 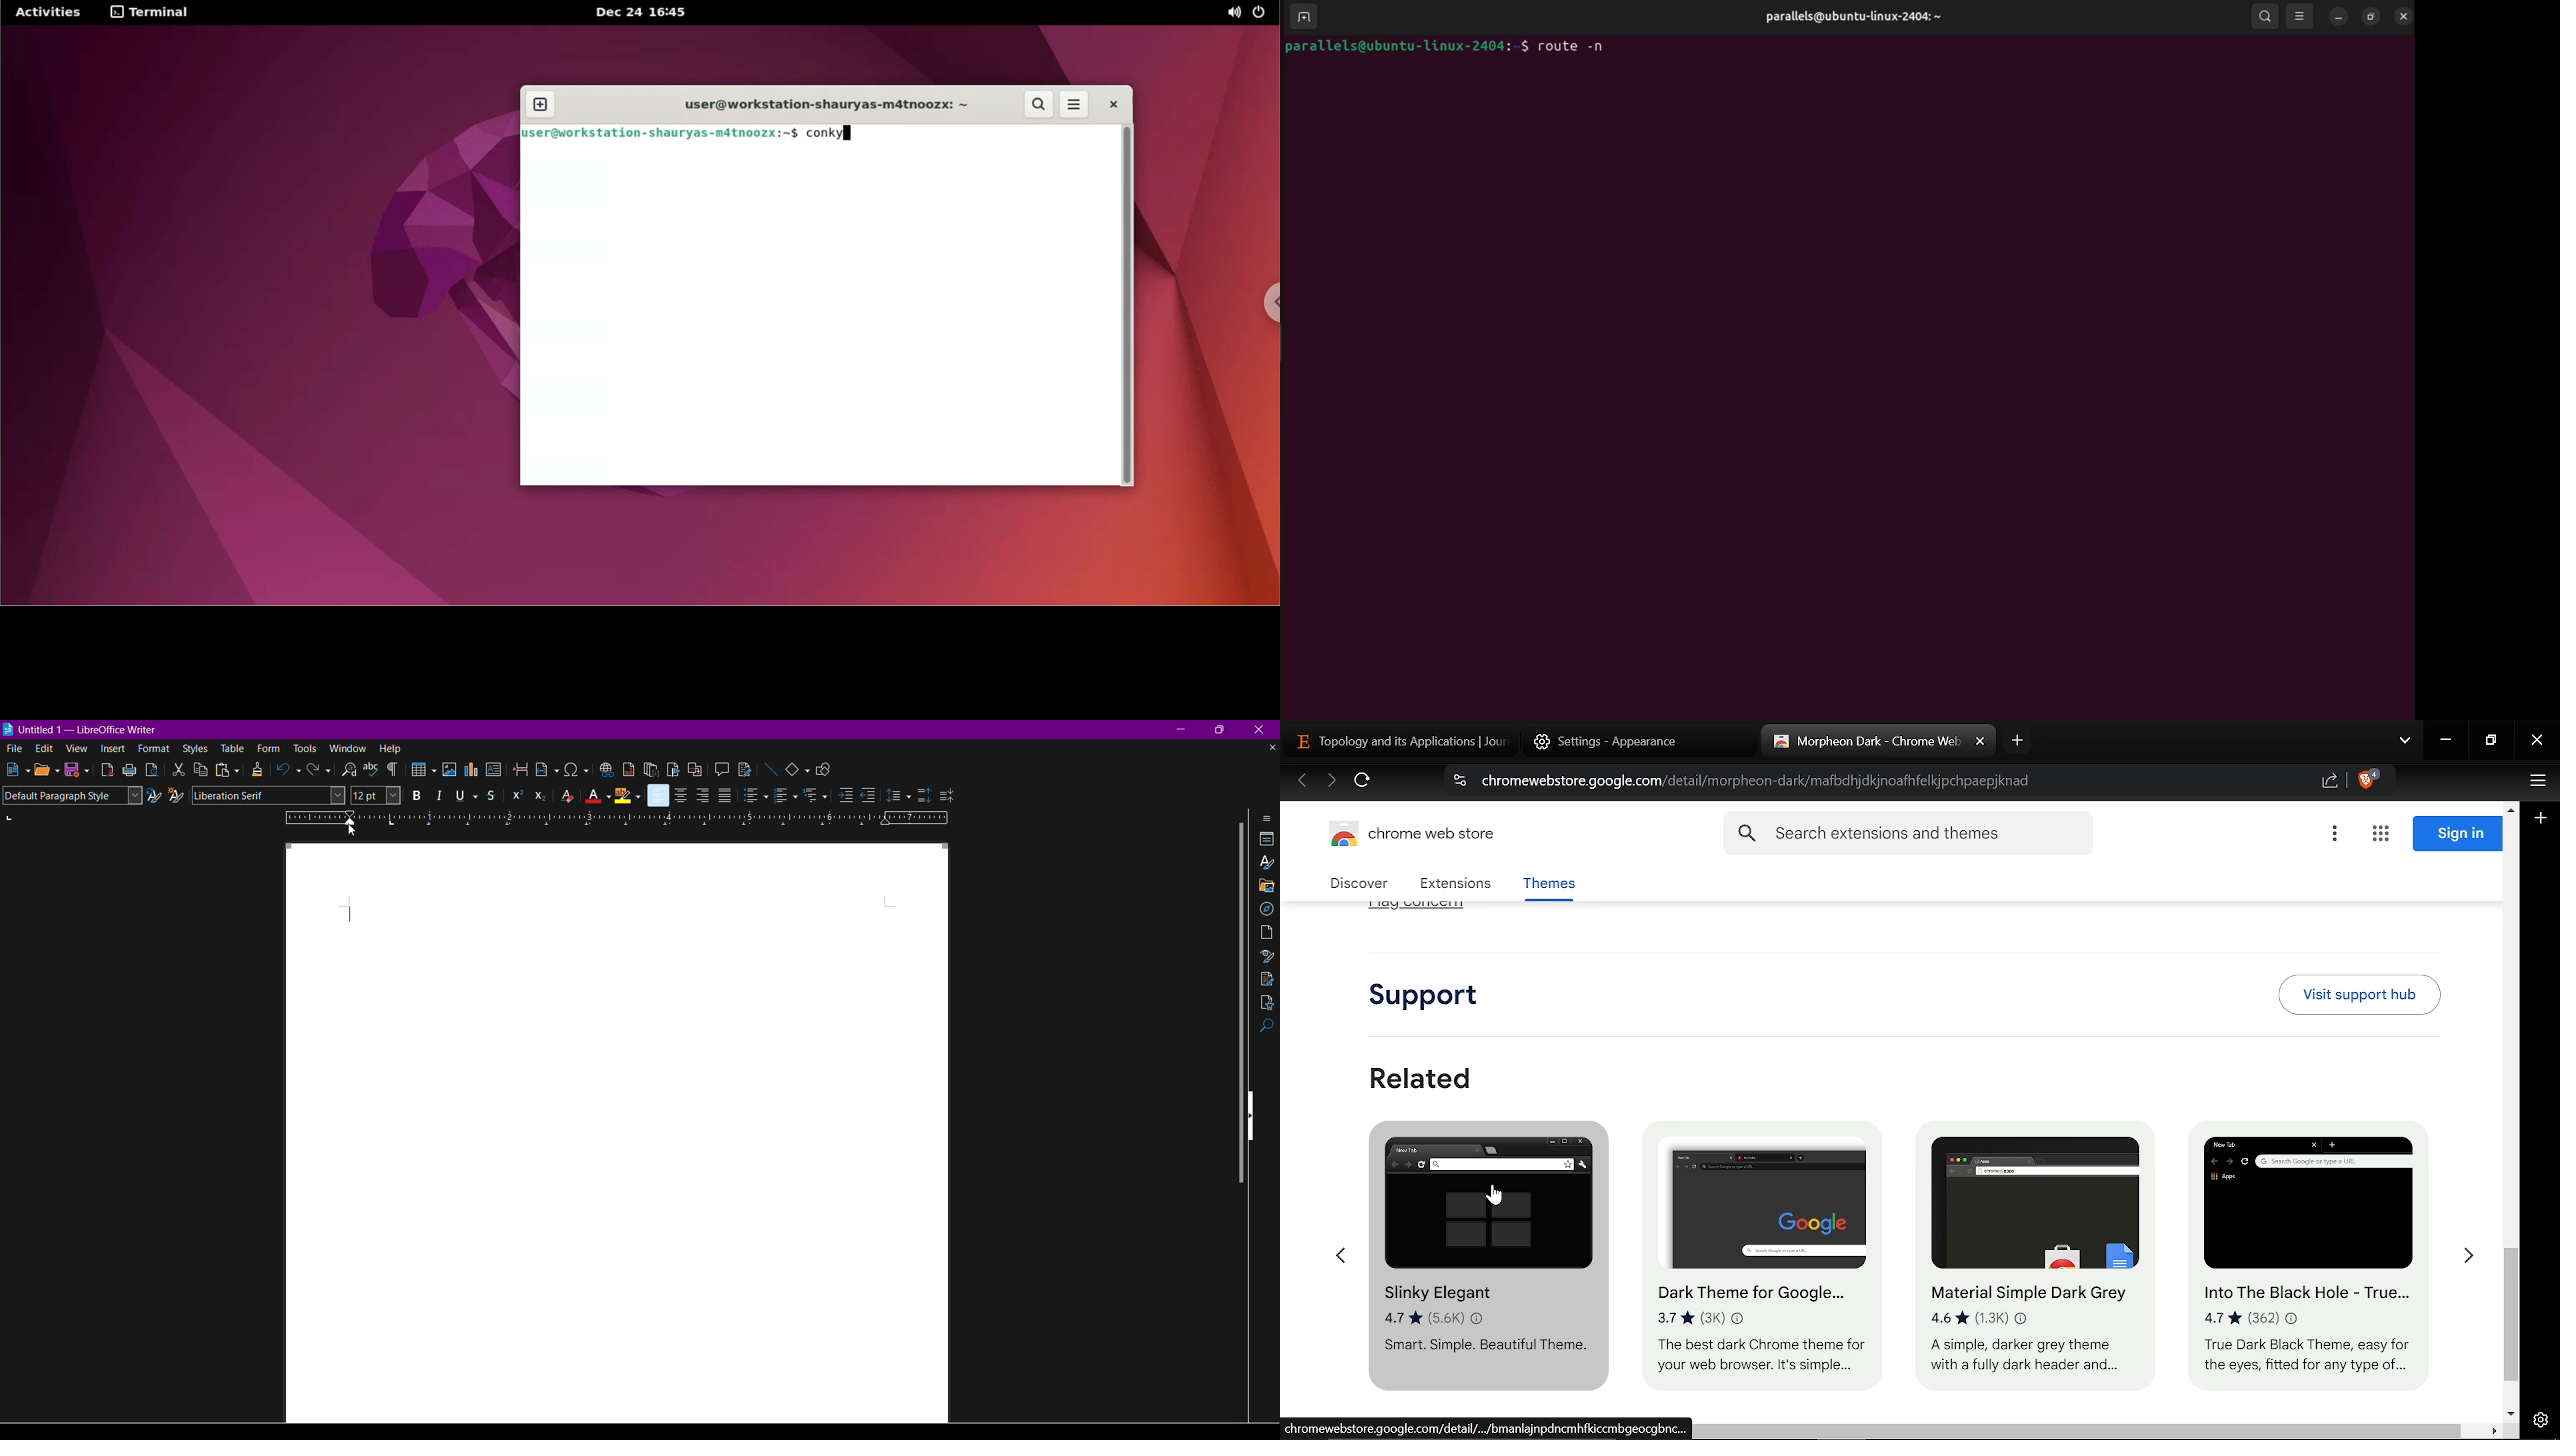 I want to click on Character Highlighting Color, so click(x=627, y=795).